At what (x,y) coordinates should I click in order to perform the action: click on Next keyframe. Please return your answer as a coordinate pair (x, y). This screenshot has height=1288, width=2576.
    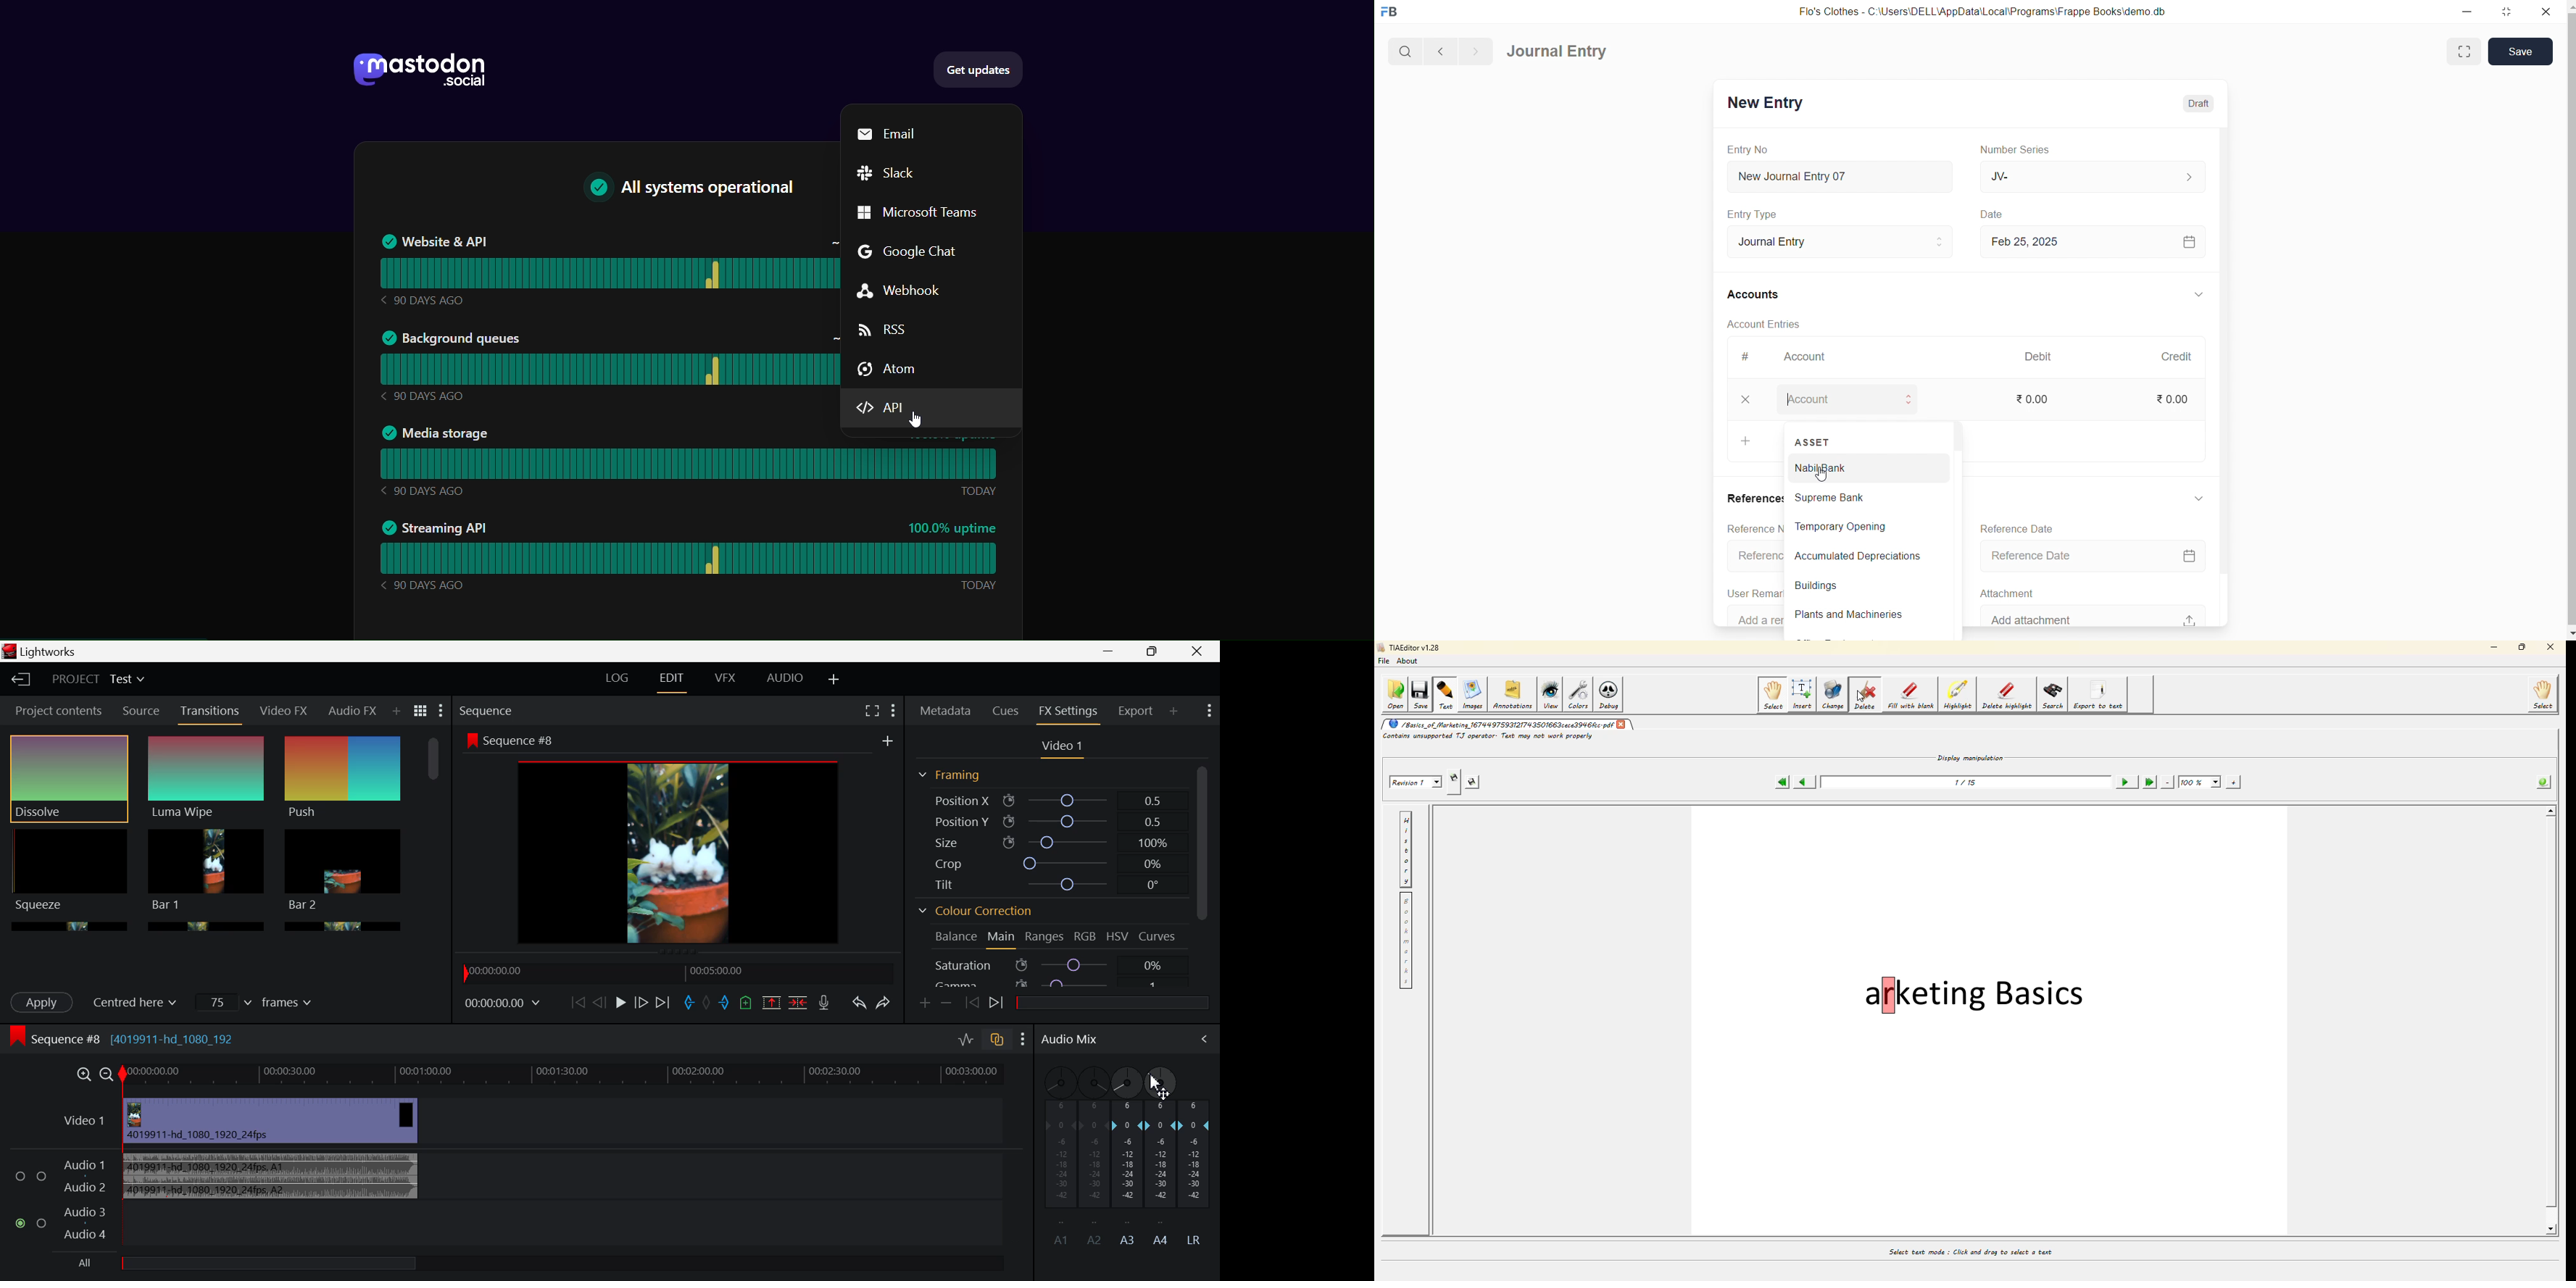
    Looking at the image, I should click on (997, 1004).